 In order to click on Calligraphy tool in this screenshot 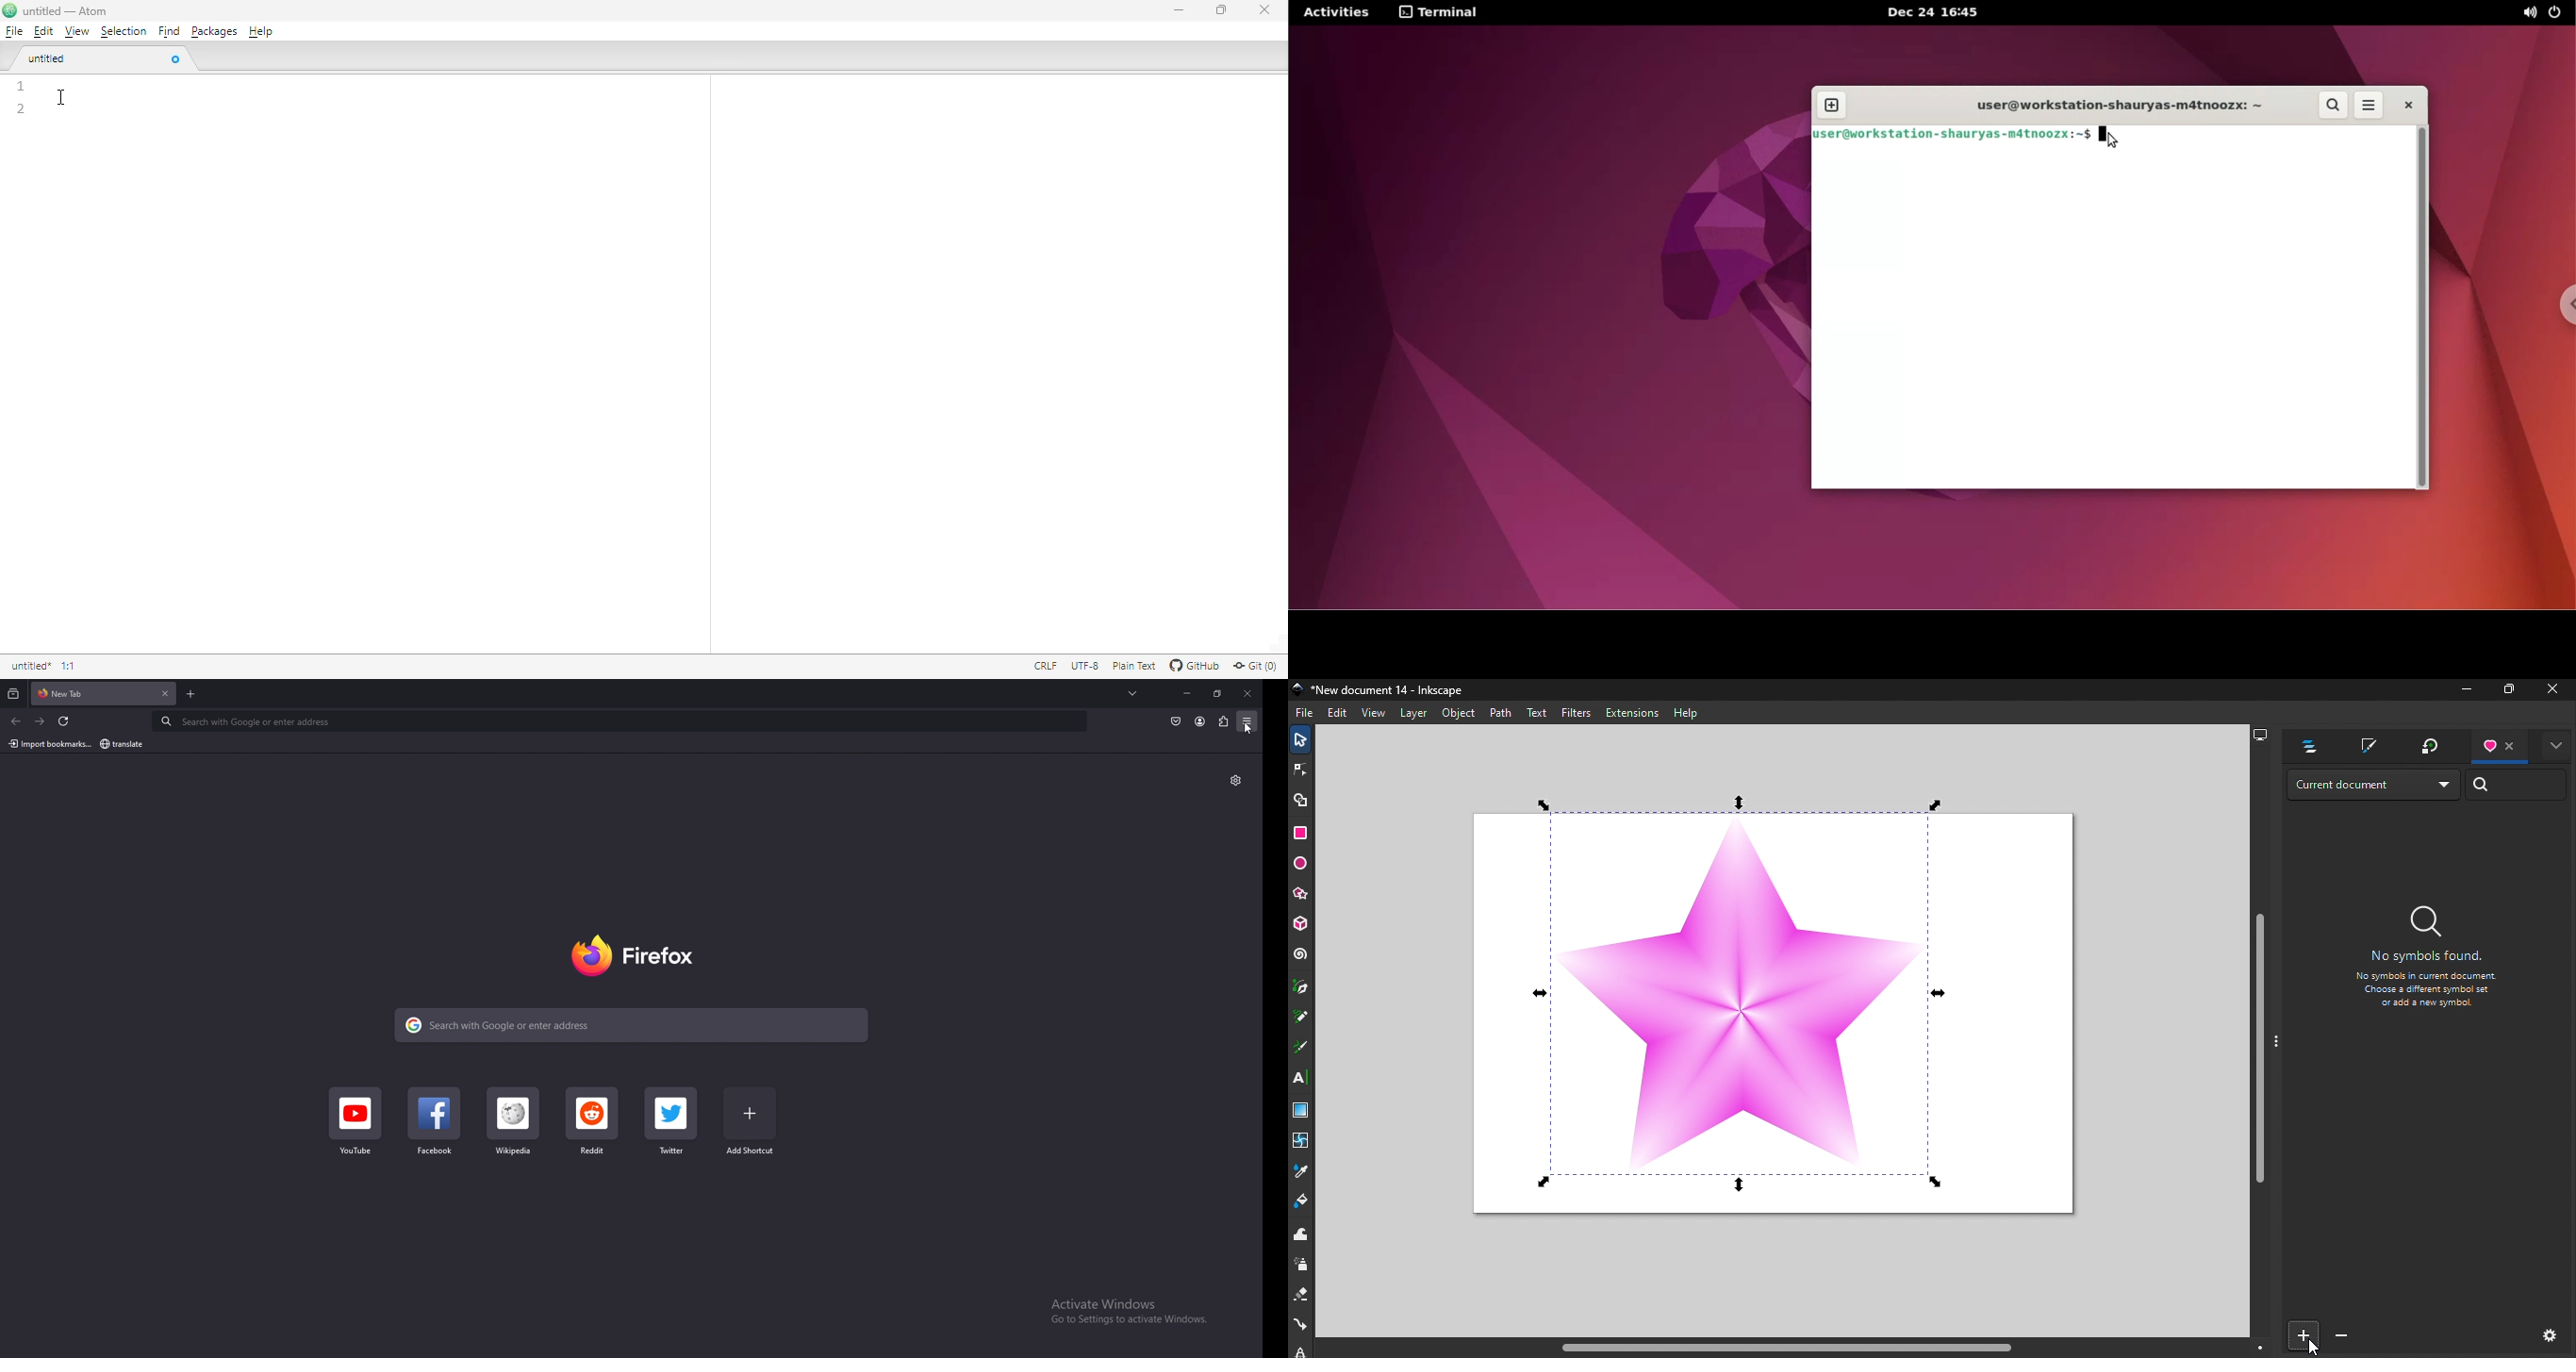, I will do `click(1301, 1046)`.